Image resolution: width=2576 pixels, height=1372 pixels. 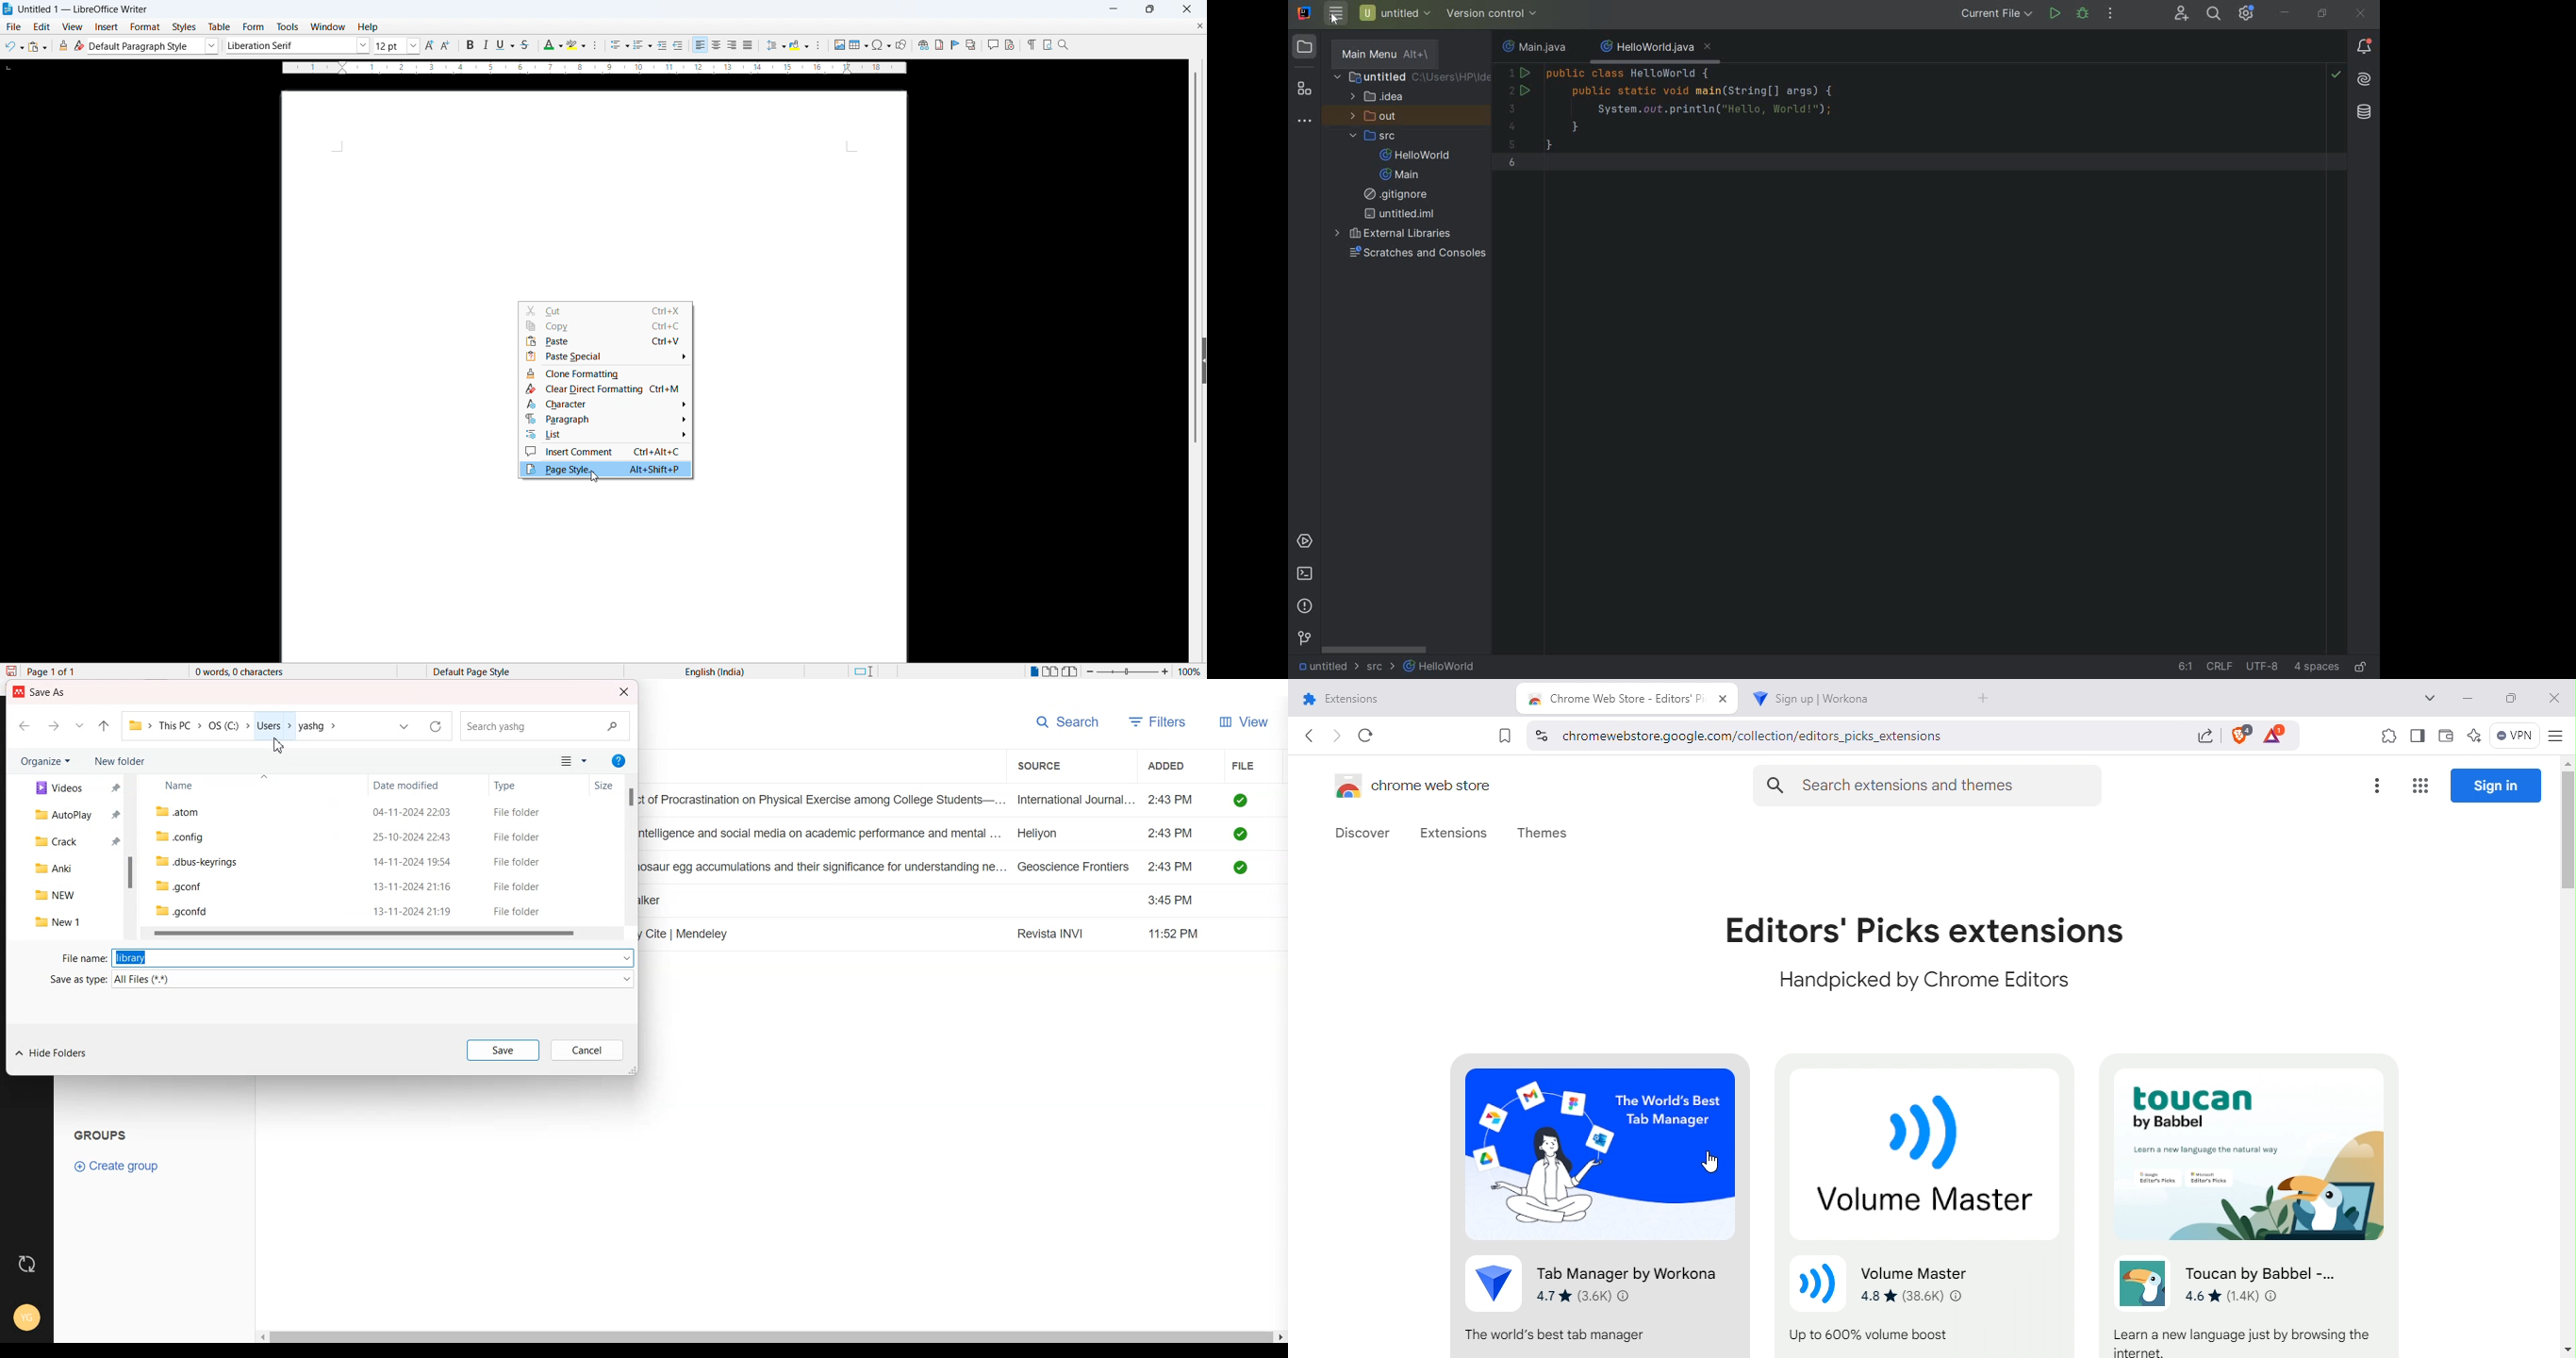 What do you see at coordinates (414, 813) in the screenshot?
I see `04-11-2024 22:03` at bounding box center [414, 813].